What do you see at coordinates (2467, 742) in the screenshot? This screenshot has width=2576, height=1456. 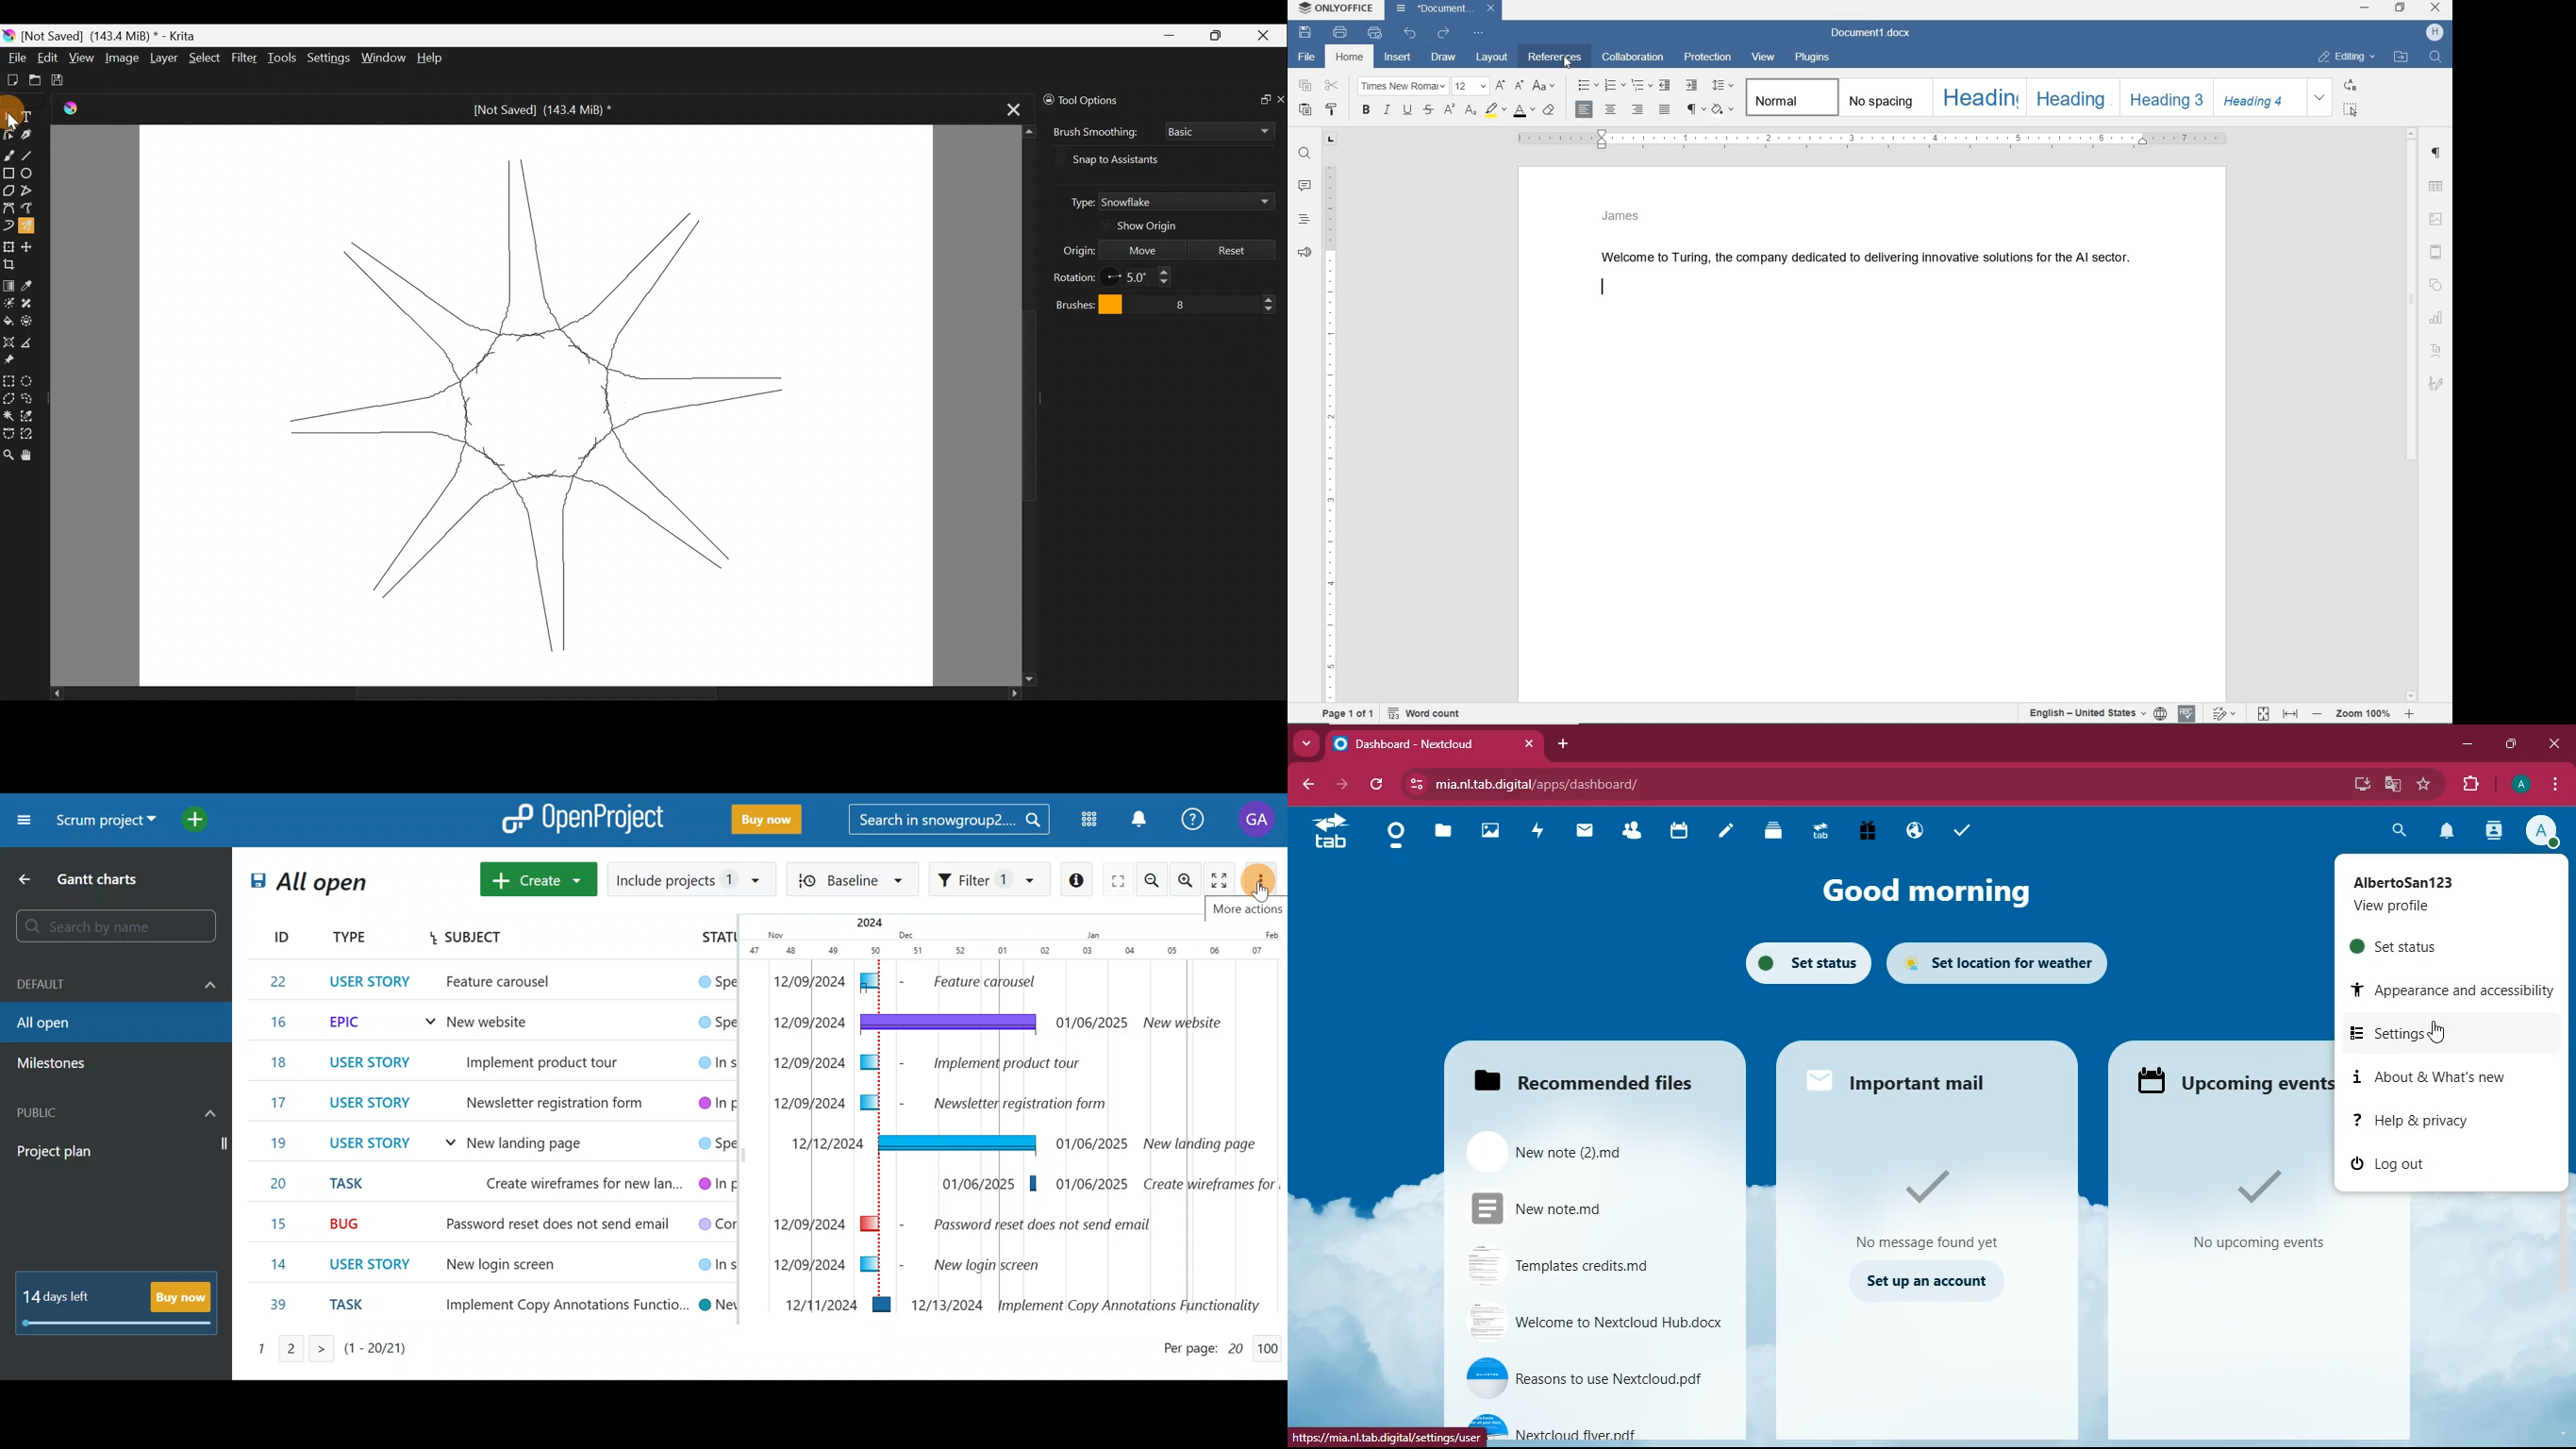 I see `minimize` at bounding box center [2467, 742].